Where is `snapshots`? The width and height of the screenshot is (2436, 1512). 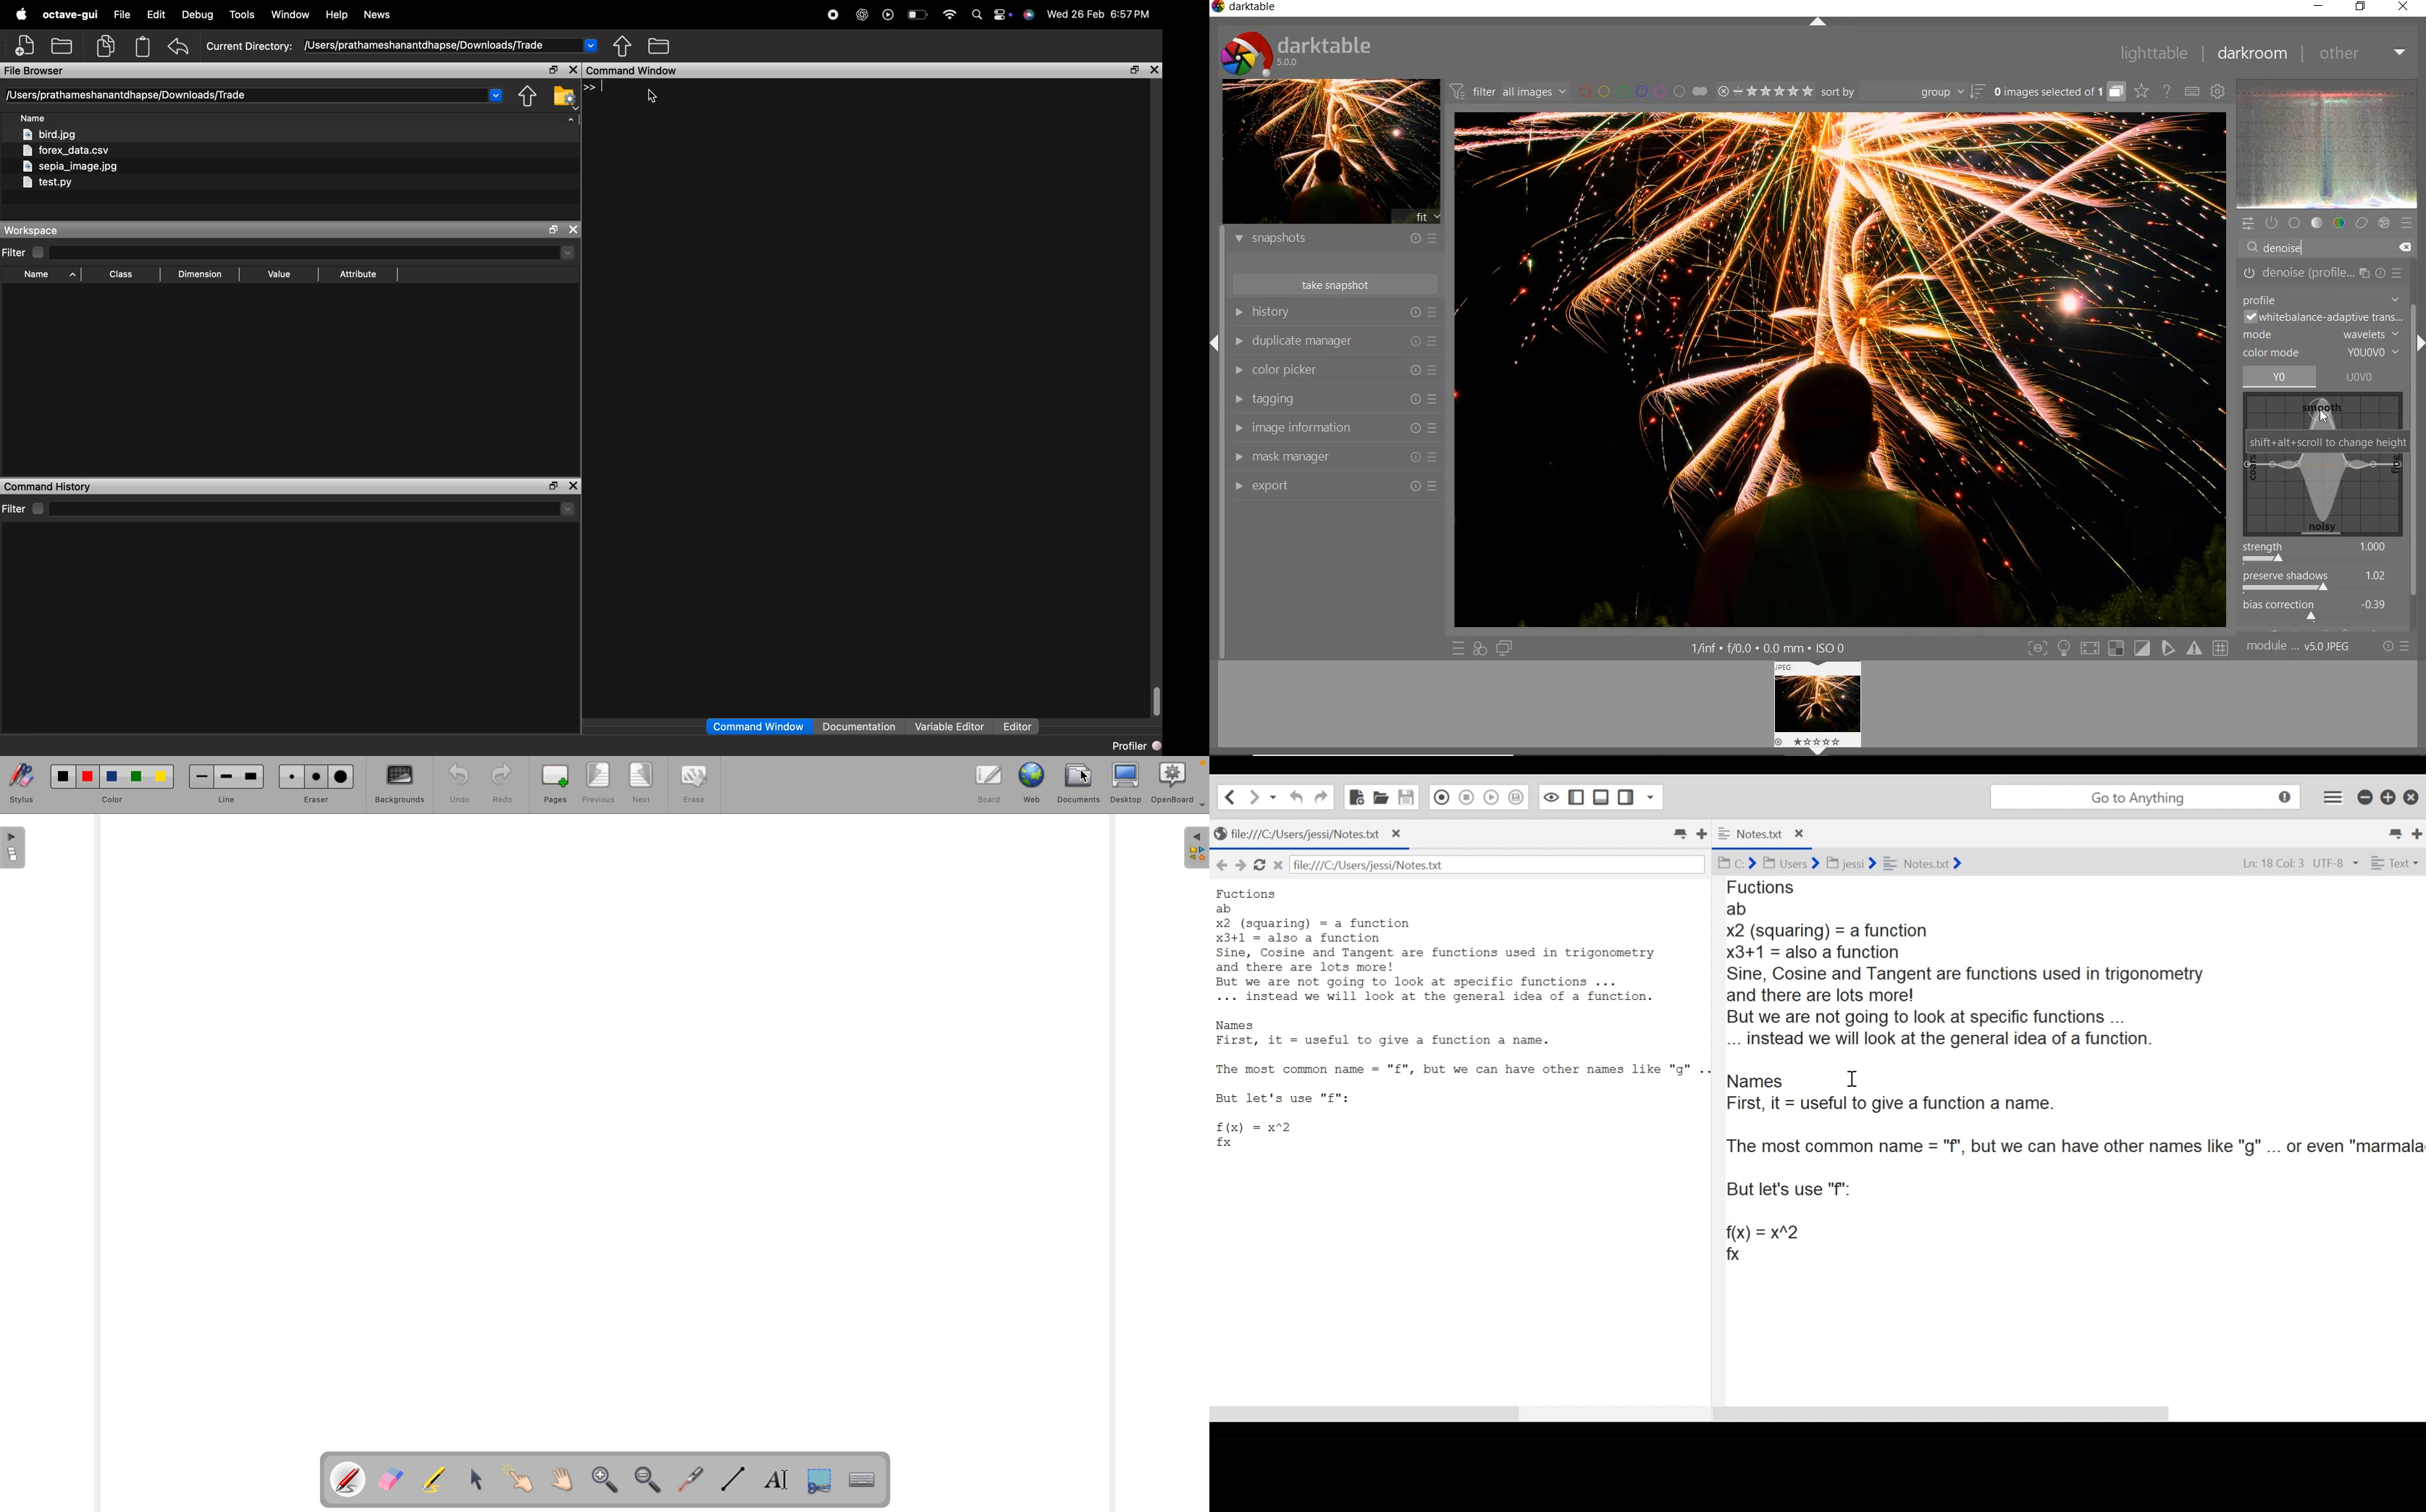 snapshots is located at coordinates (1334, 239).